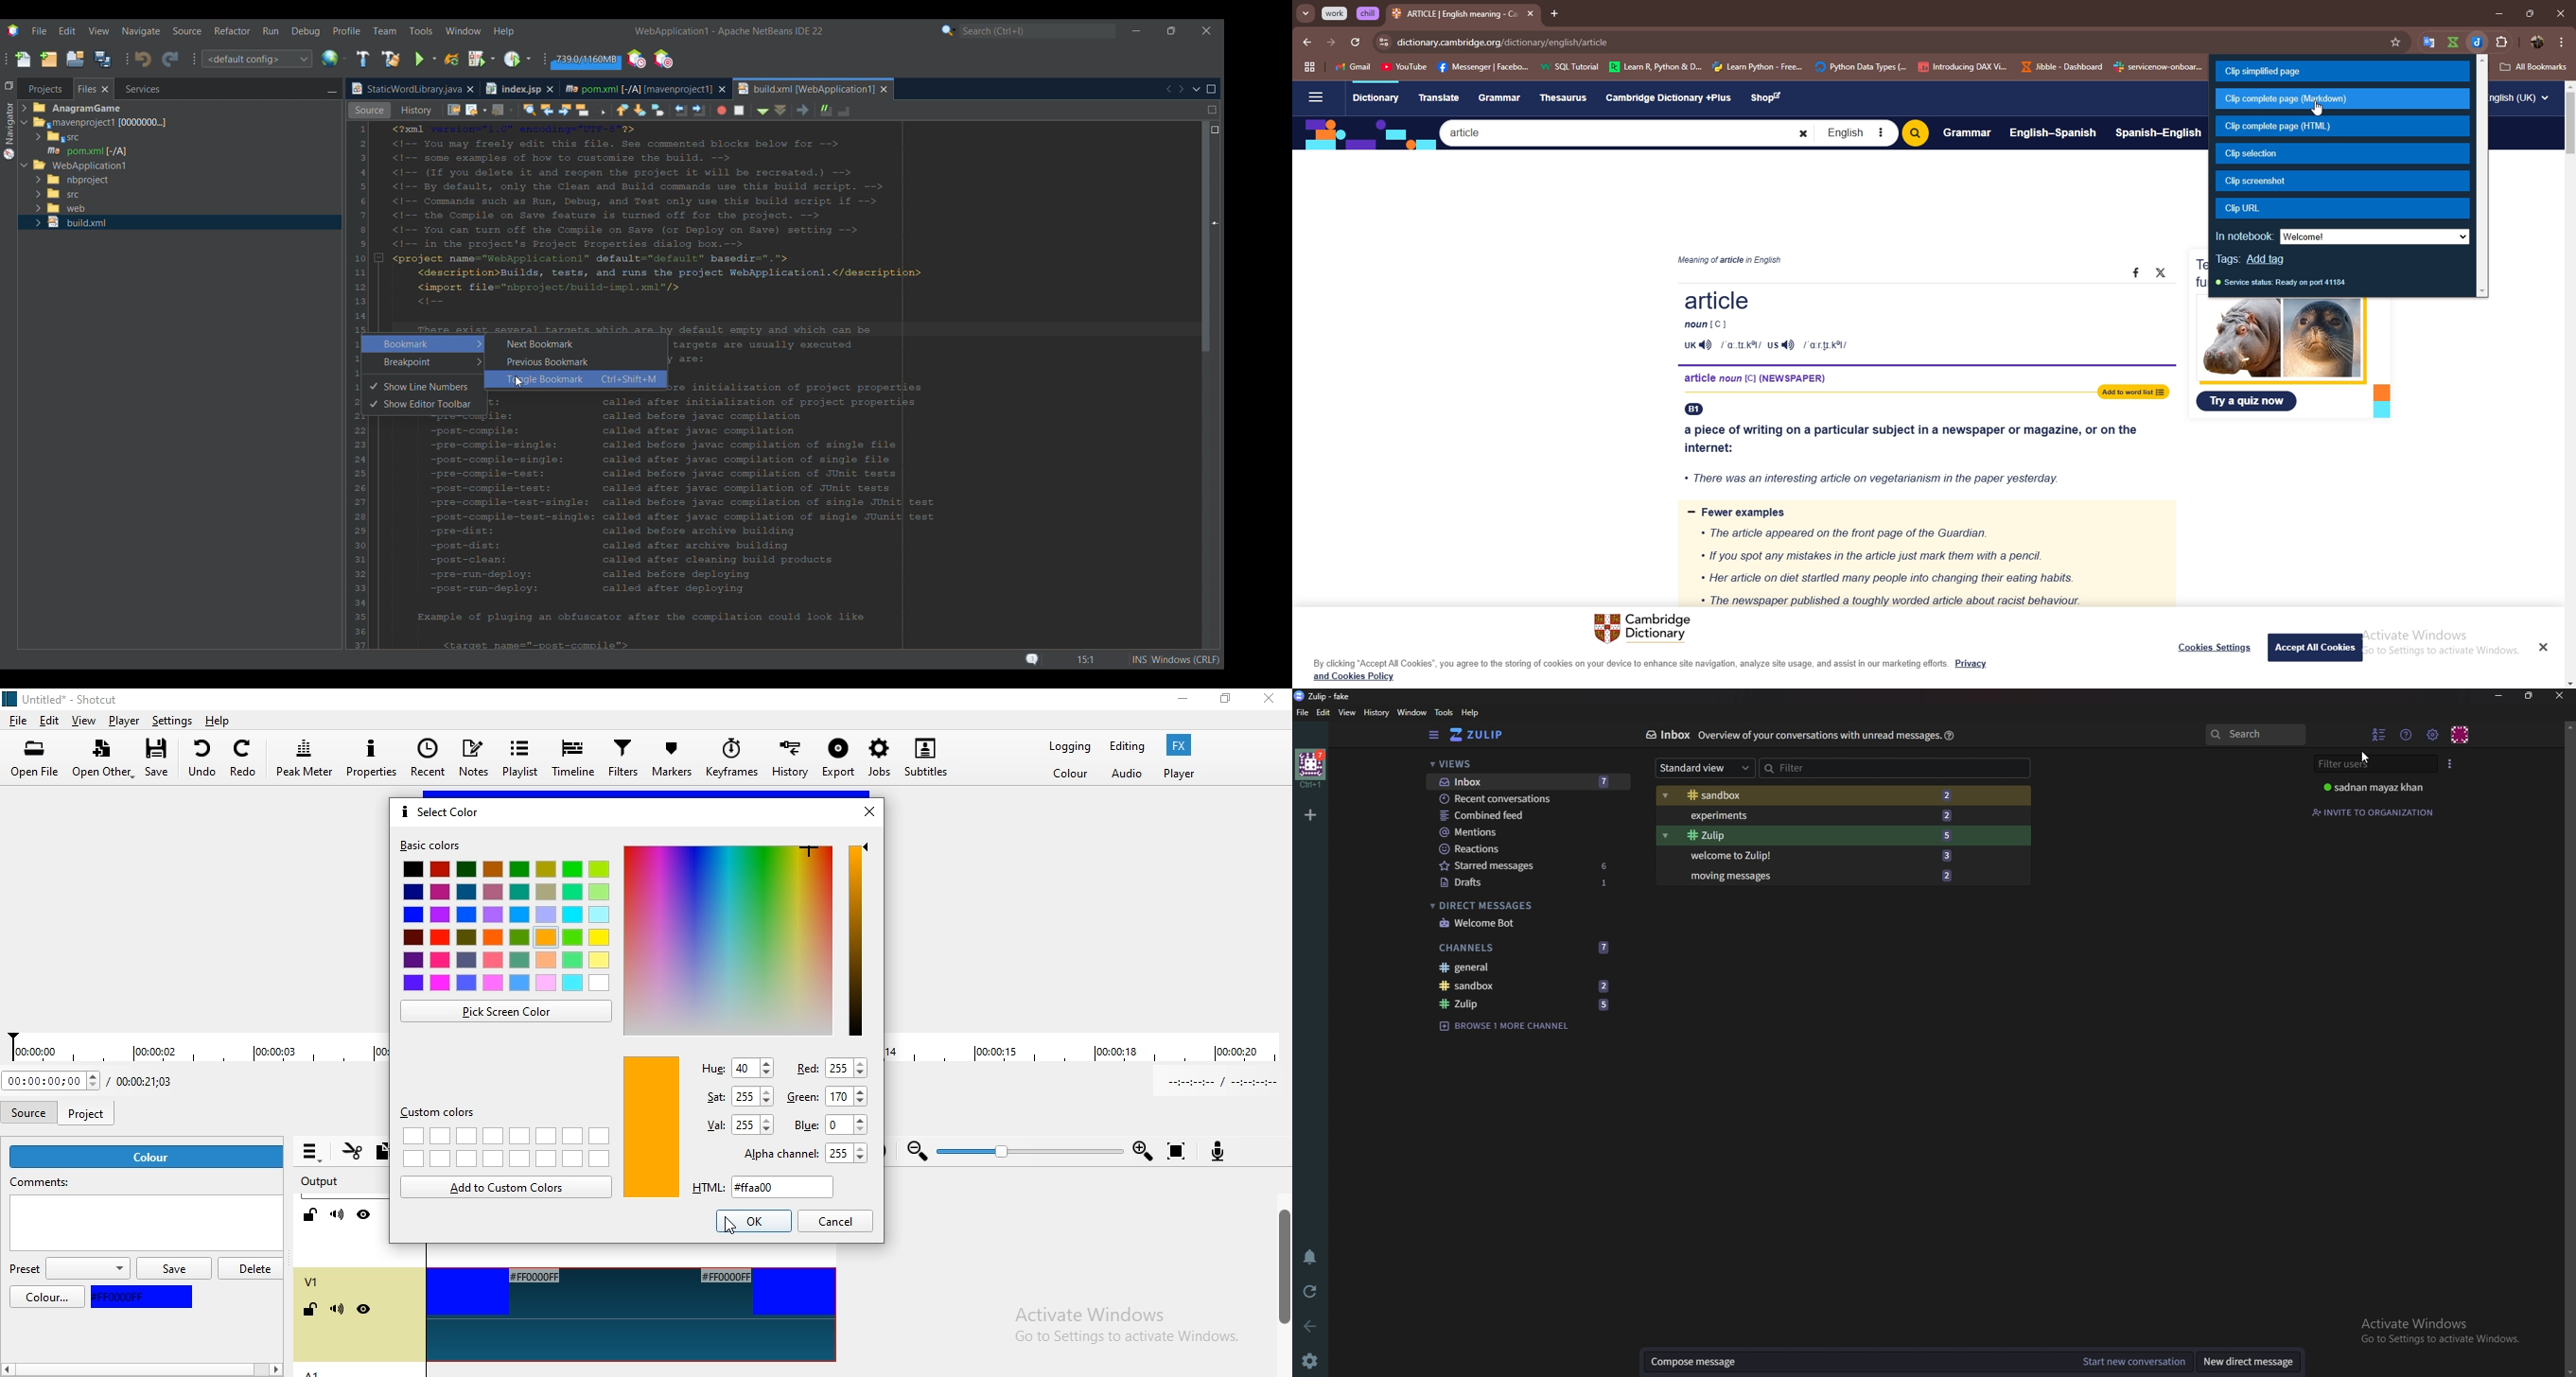 The height and width of the screenshot is (1400, 2576). Describe the element at coordinates (1354, 43) in the screenshot. I see `refresh` at that location.